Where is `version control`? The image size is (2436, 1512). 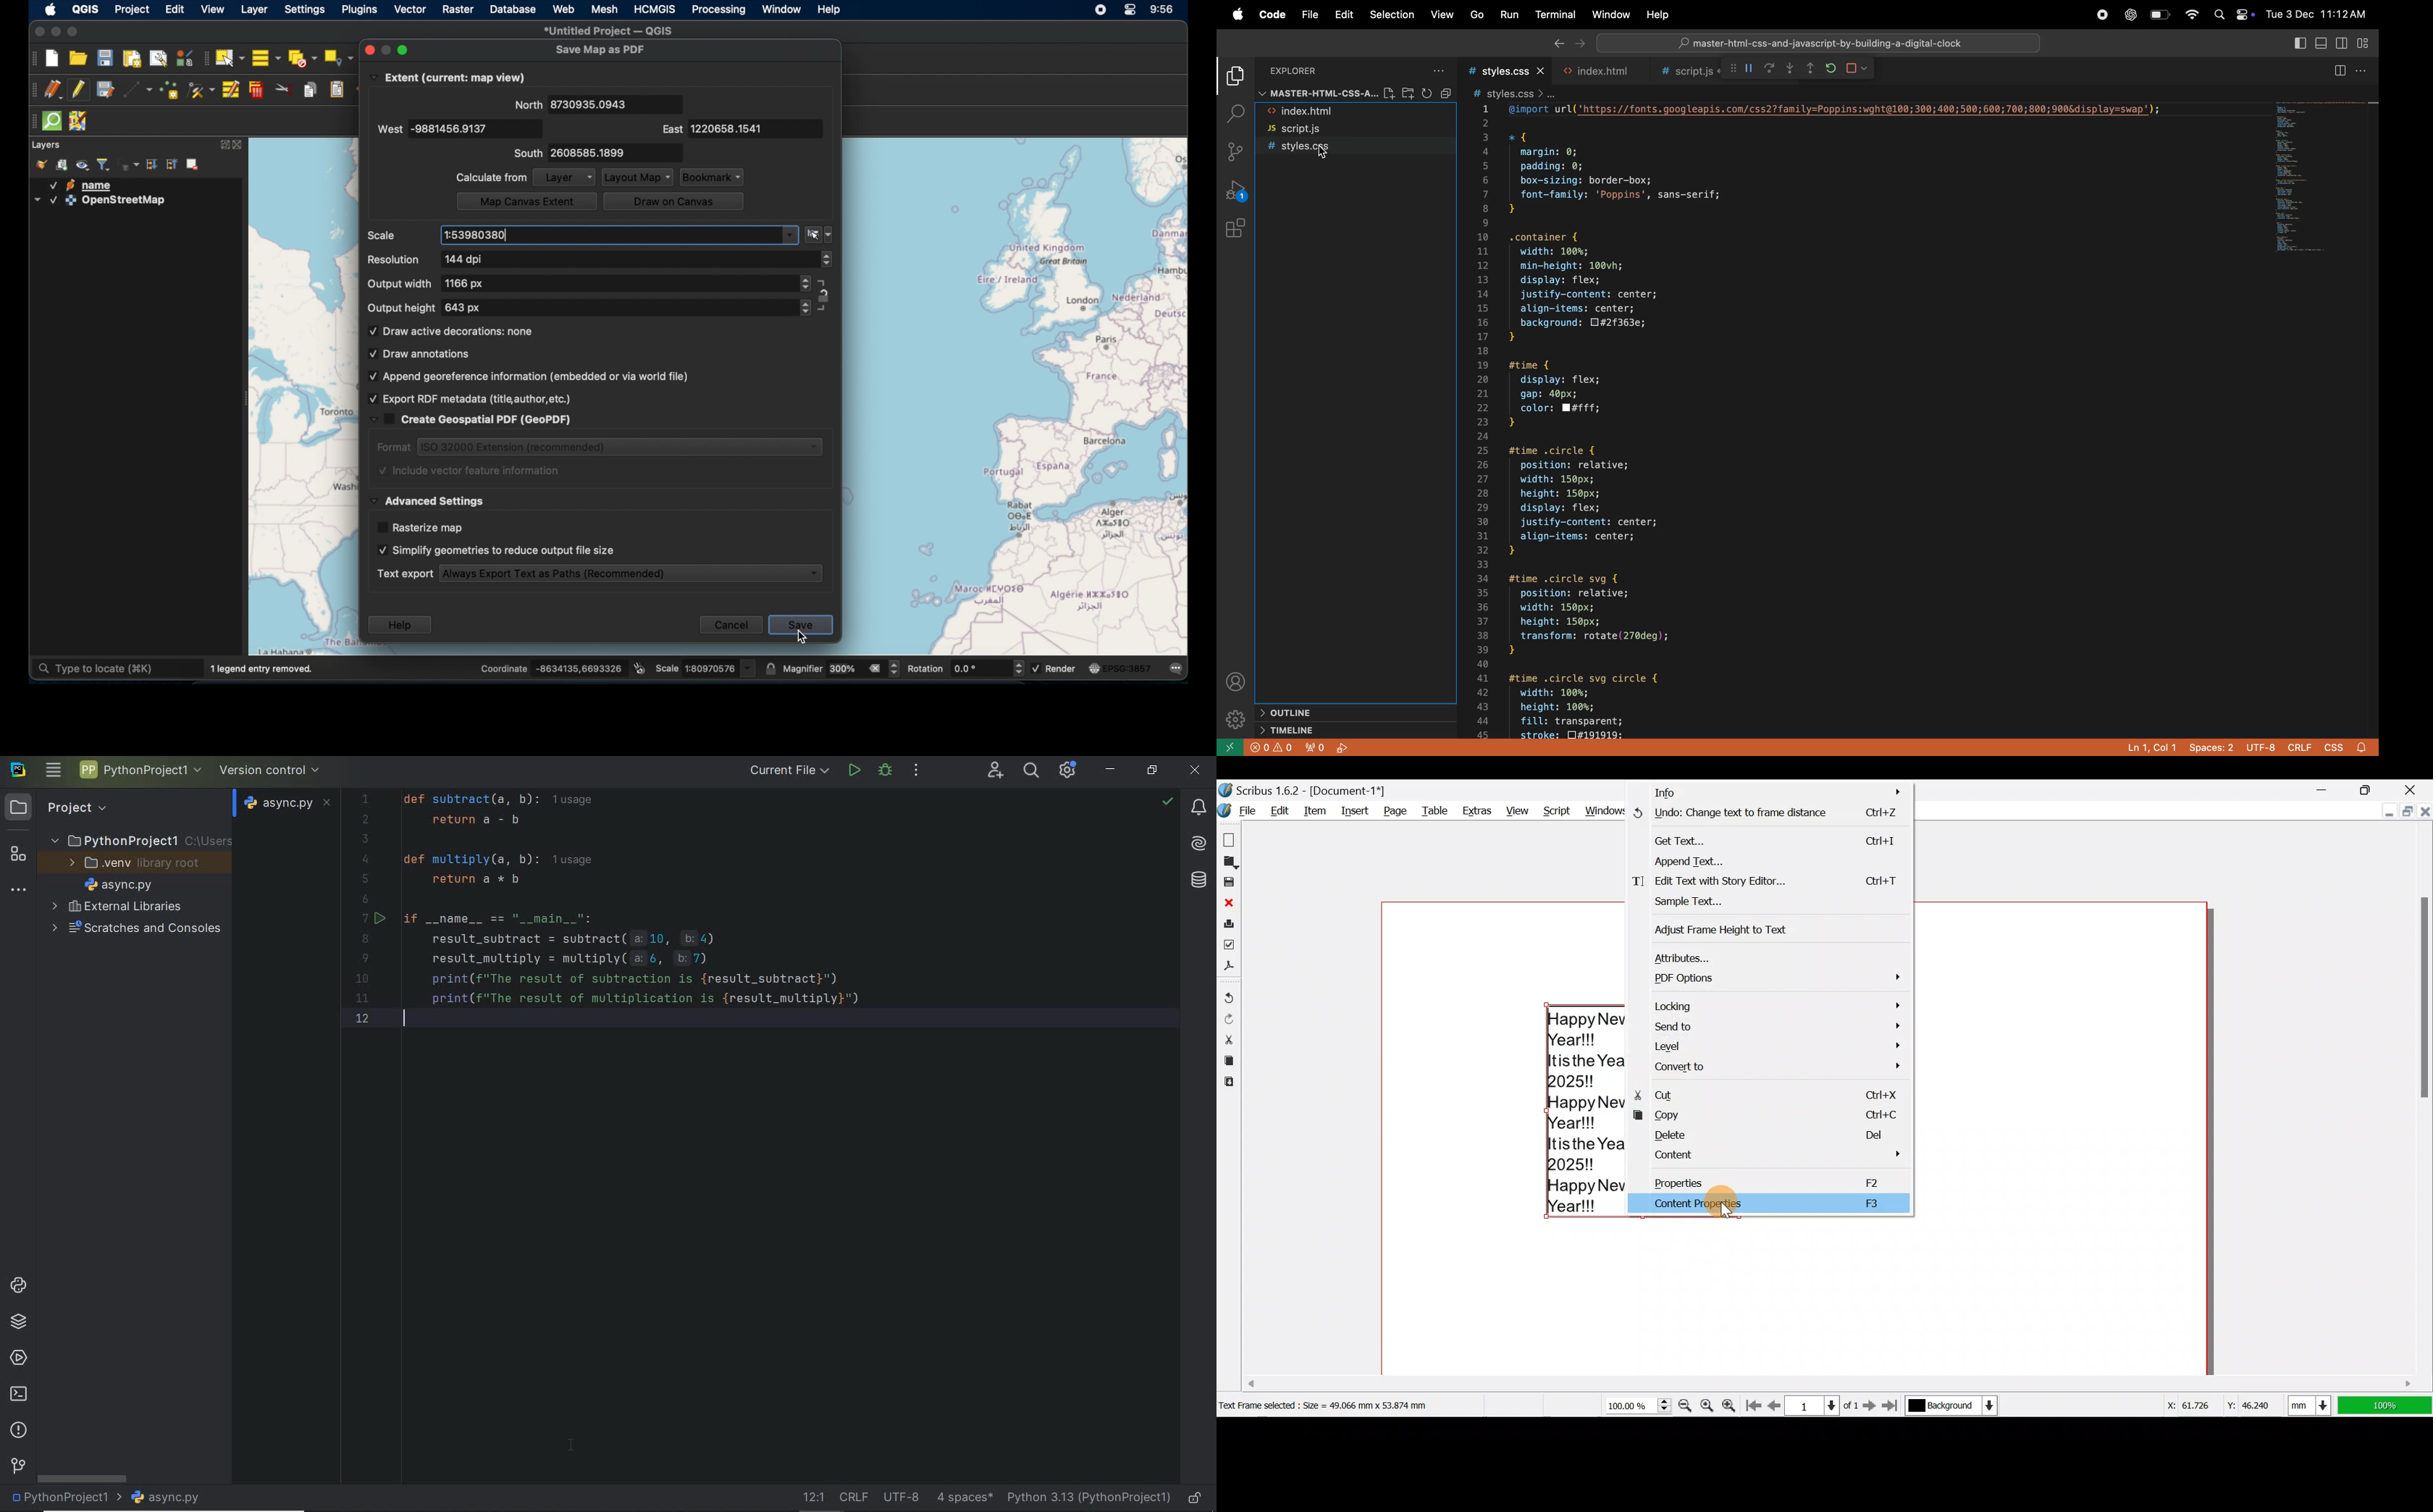
version control is located at coordinates (17, 1468).